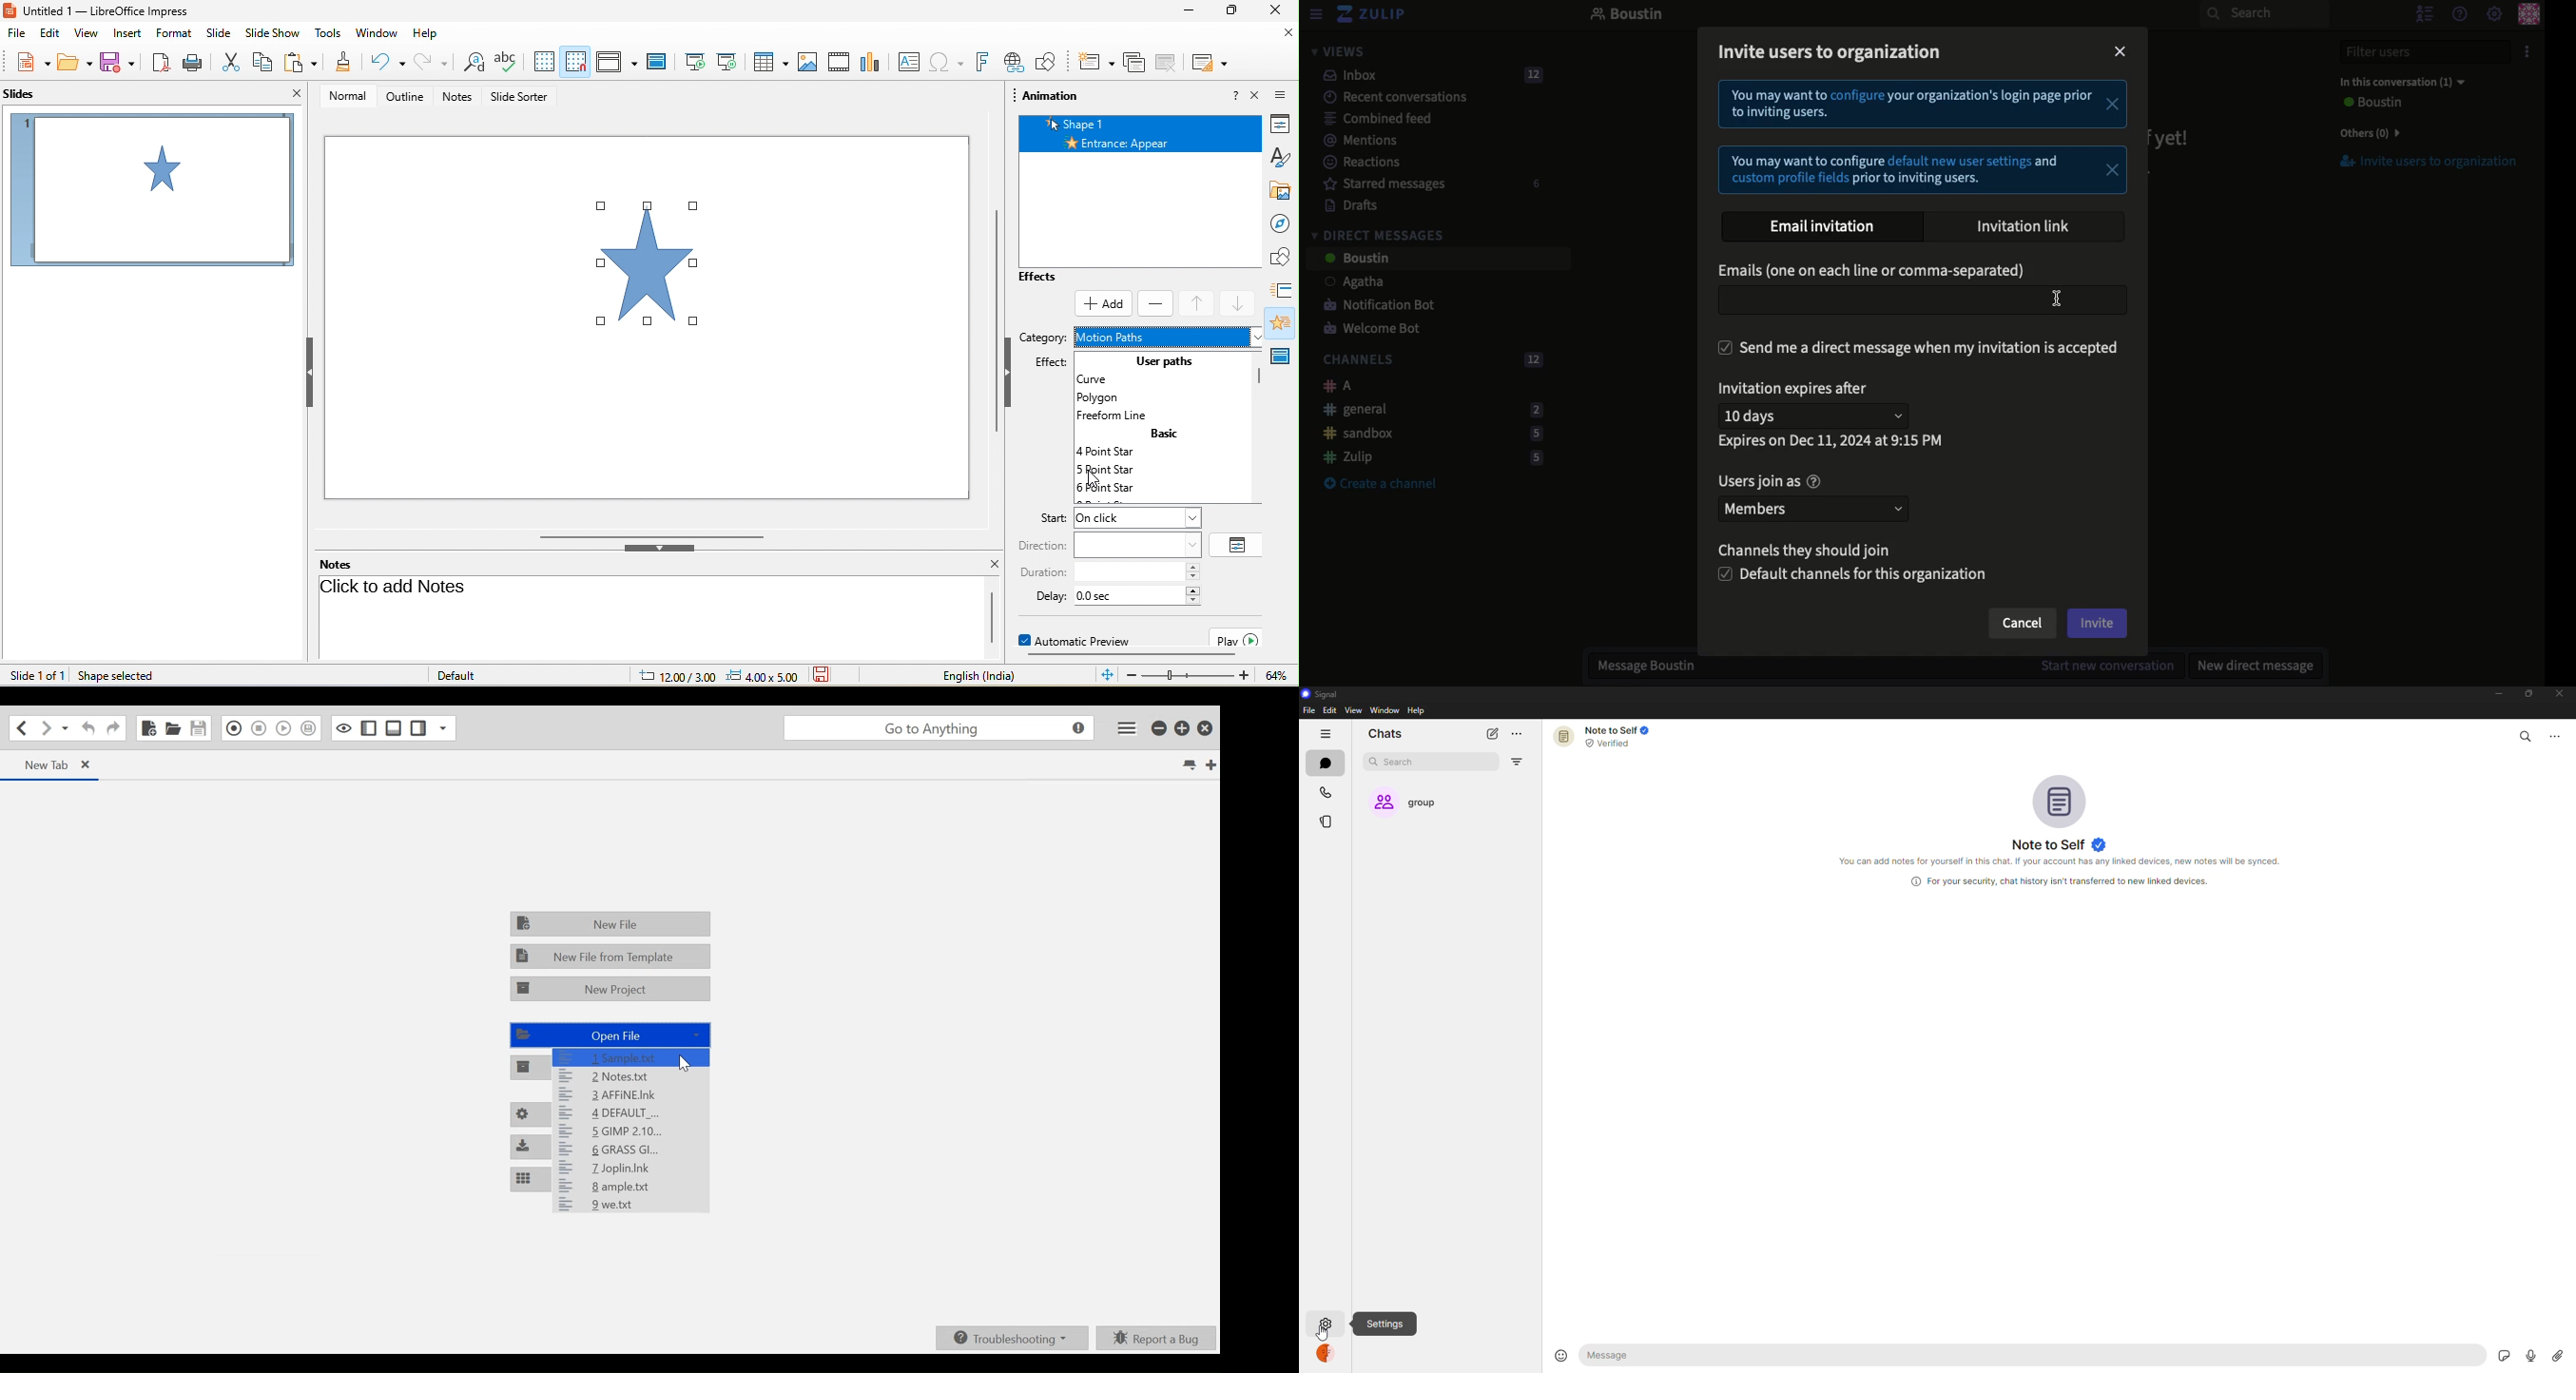 This screenshot has width=2576, height=1400. Describe the element at coordinates (2063, 299) in the screenshot. I see `cursor` at that location.